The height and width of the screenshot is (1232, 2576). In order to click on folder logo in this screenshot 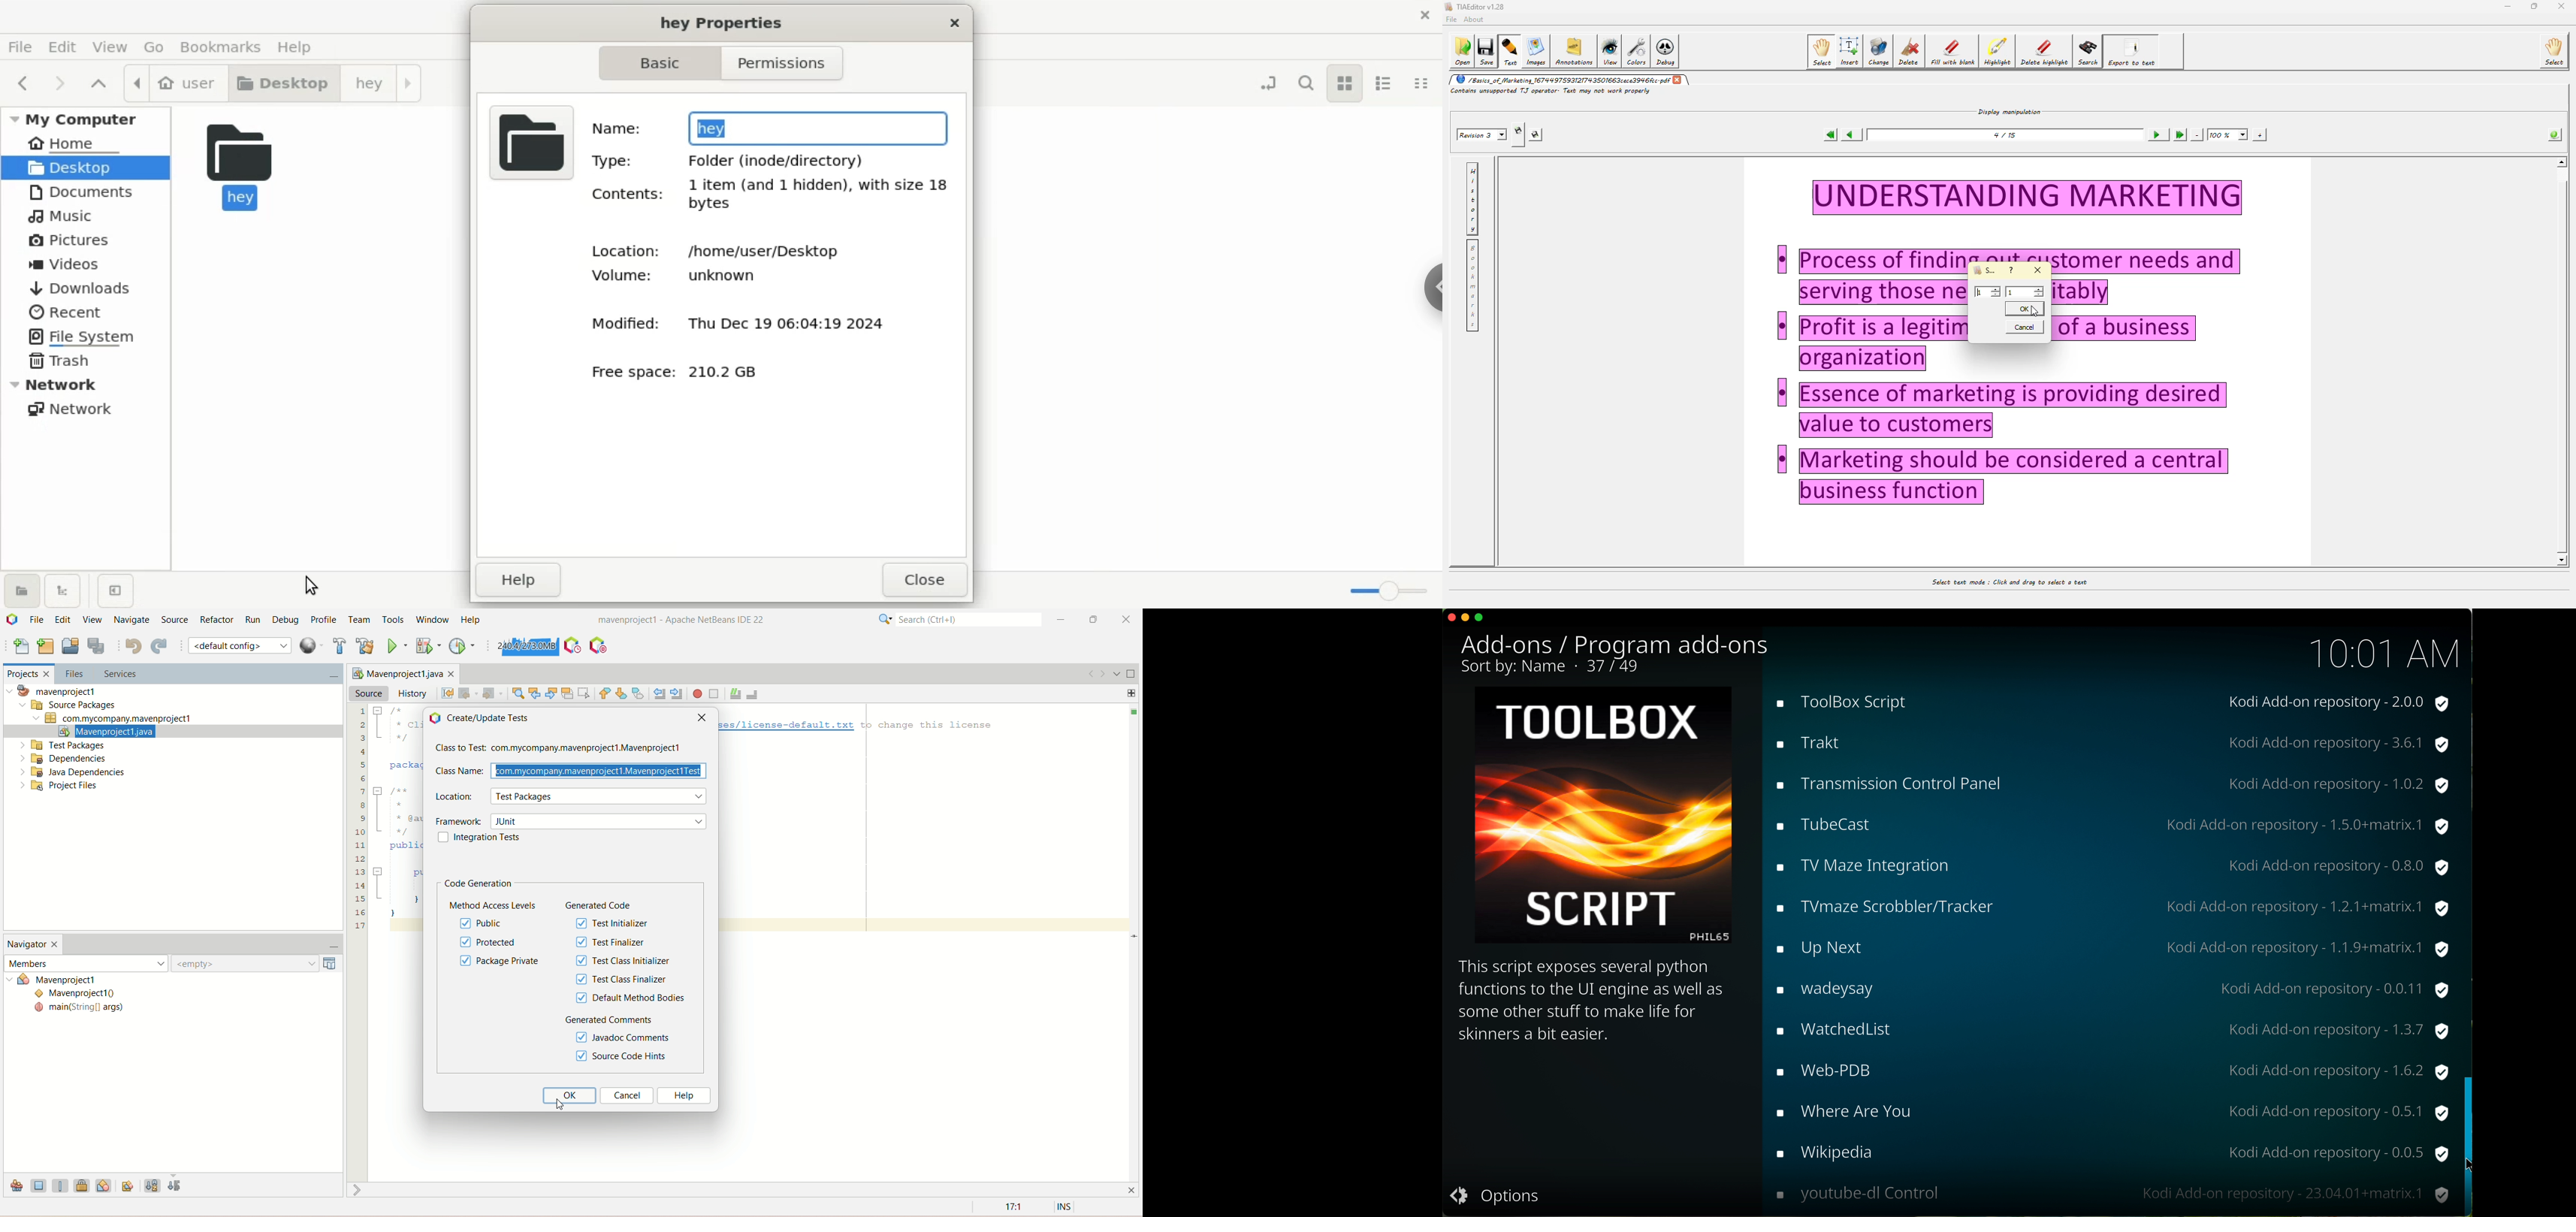, I will do `click(528, 140)`.